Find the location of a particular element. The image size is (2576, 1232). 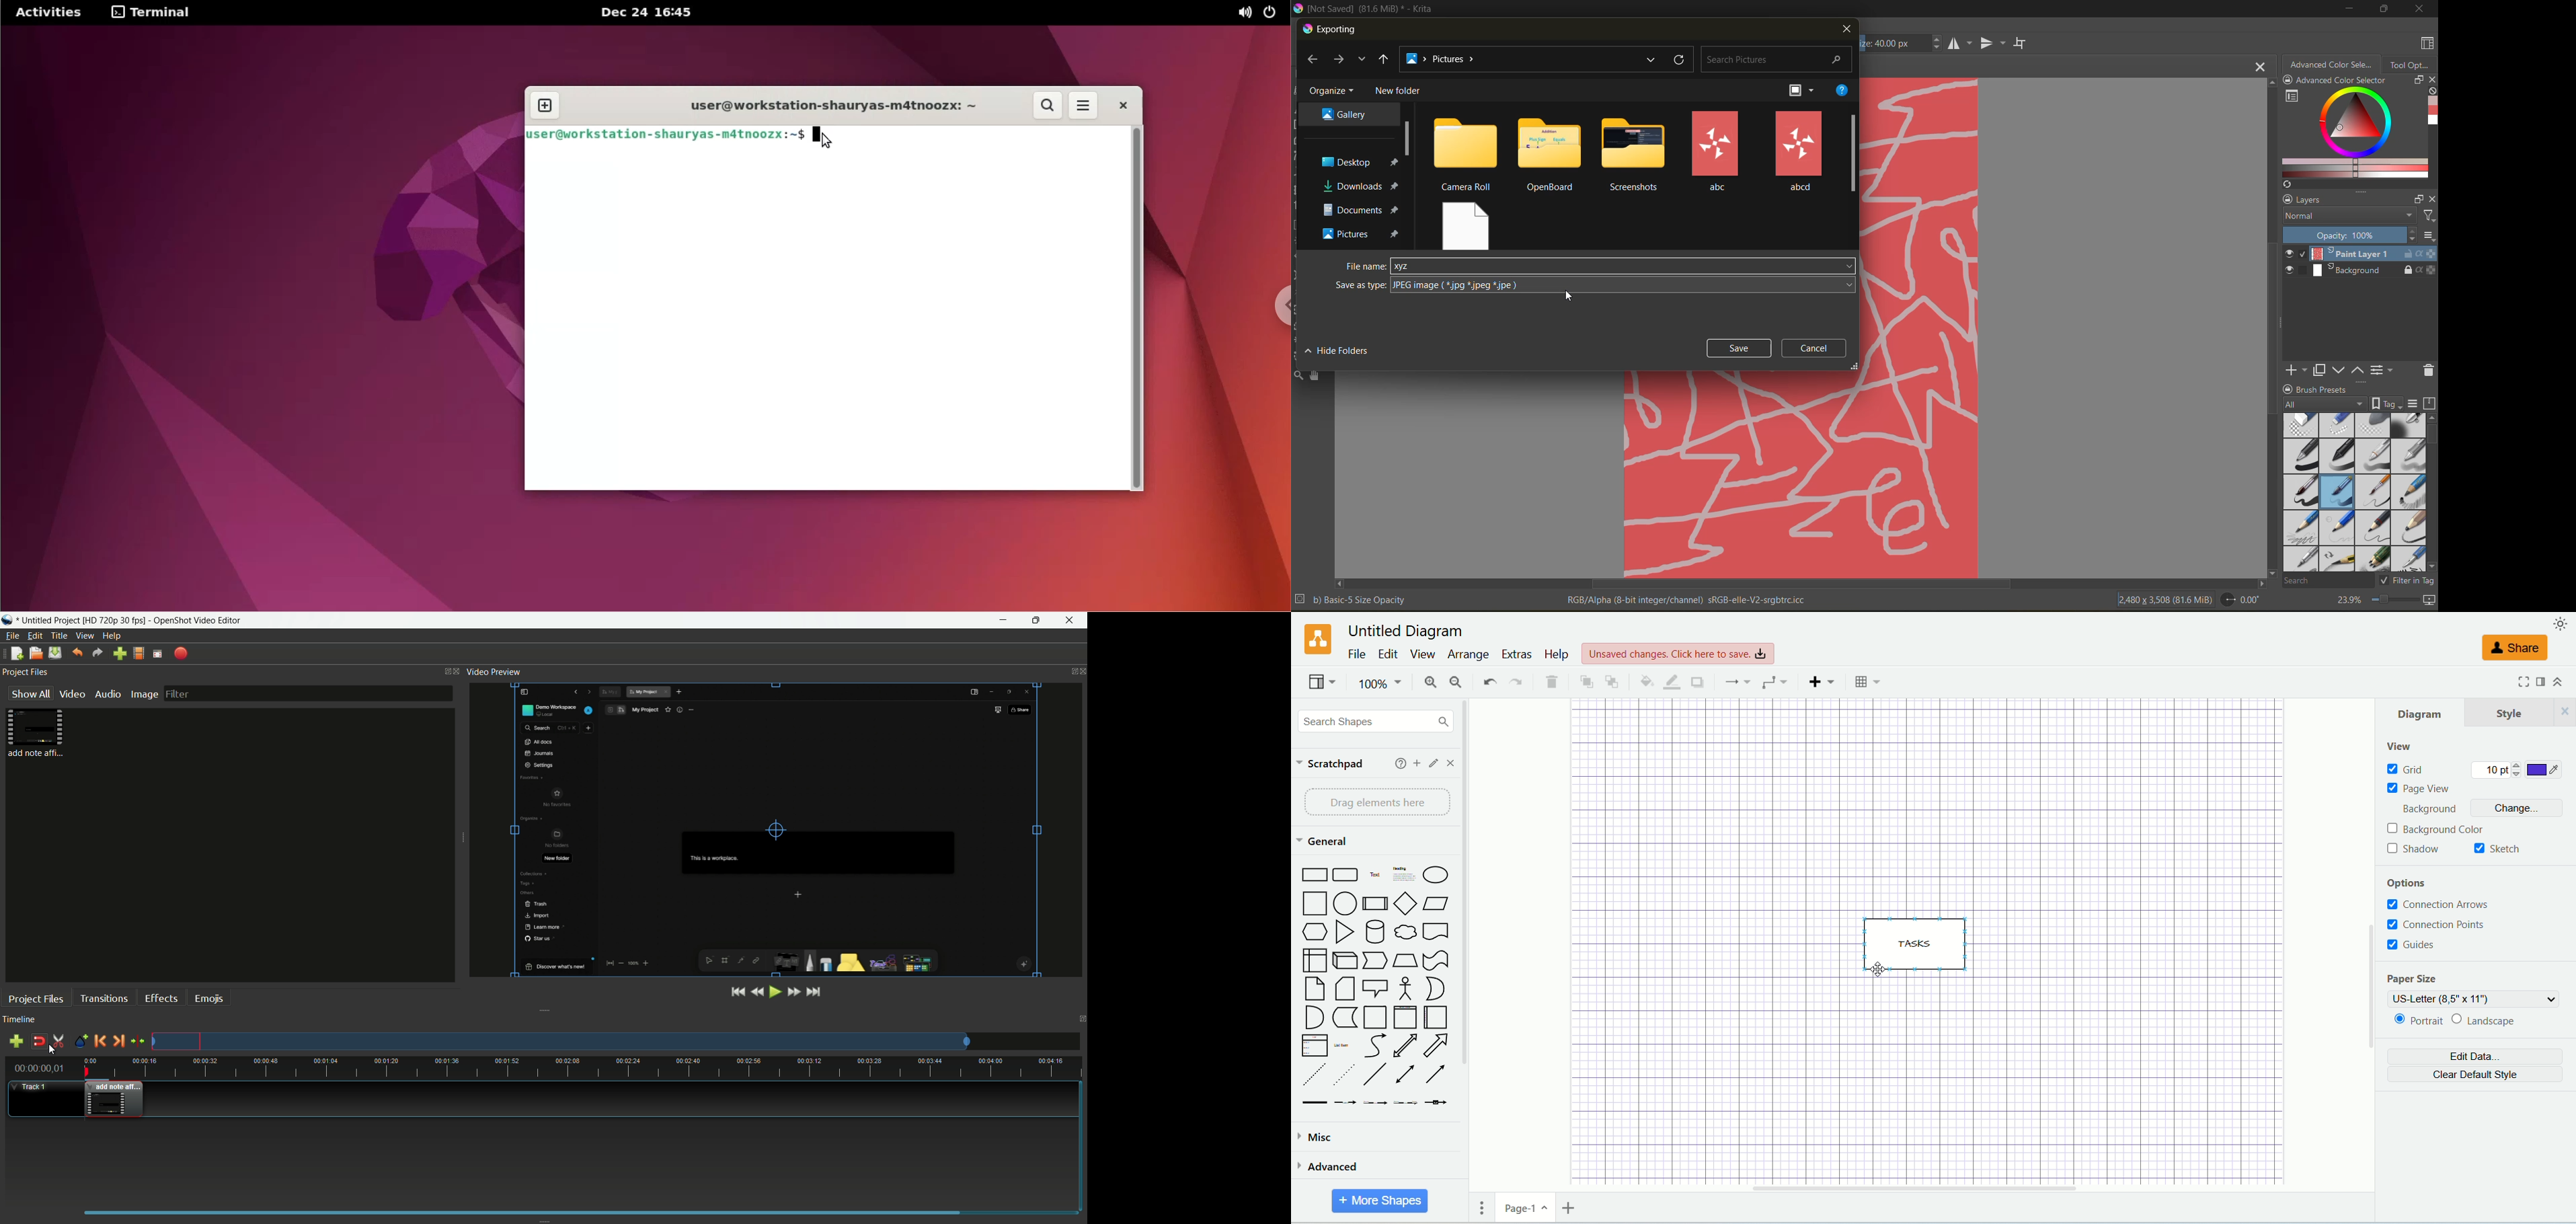

Note is located at coordinates (1314, 989).